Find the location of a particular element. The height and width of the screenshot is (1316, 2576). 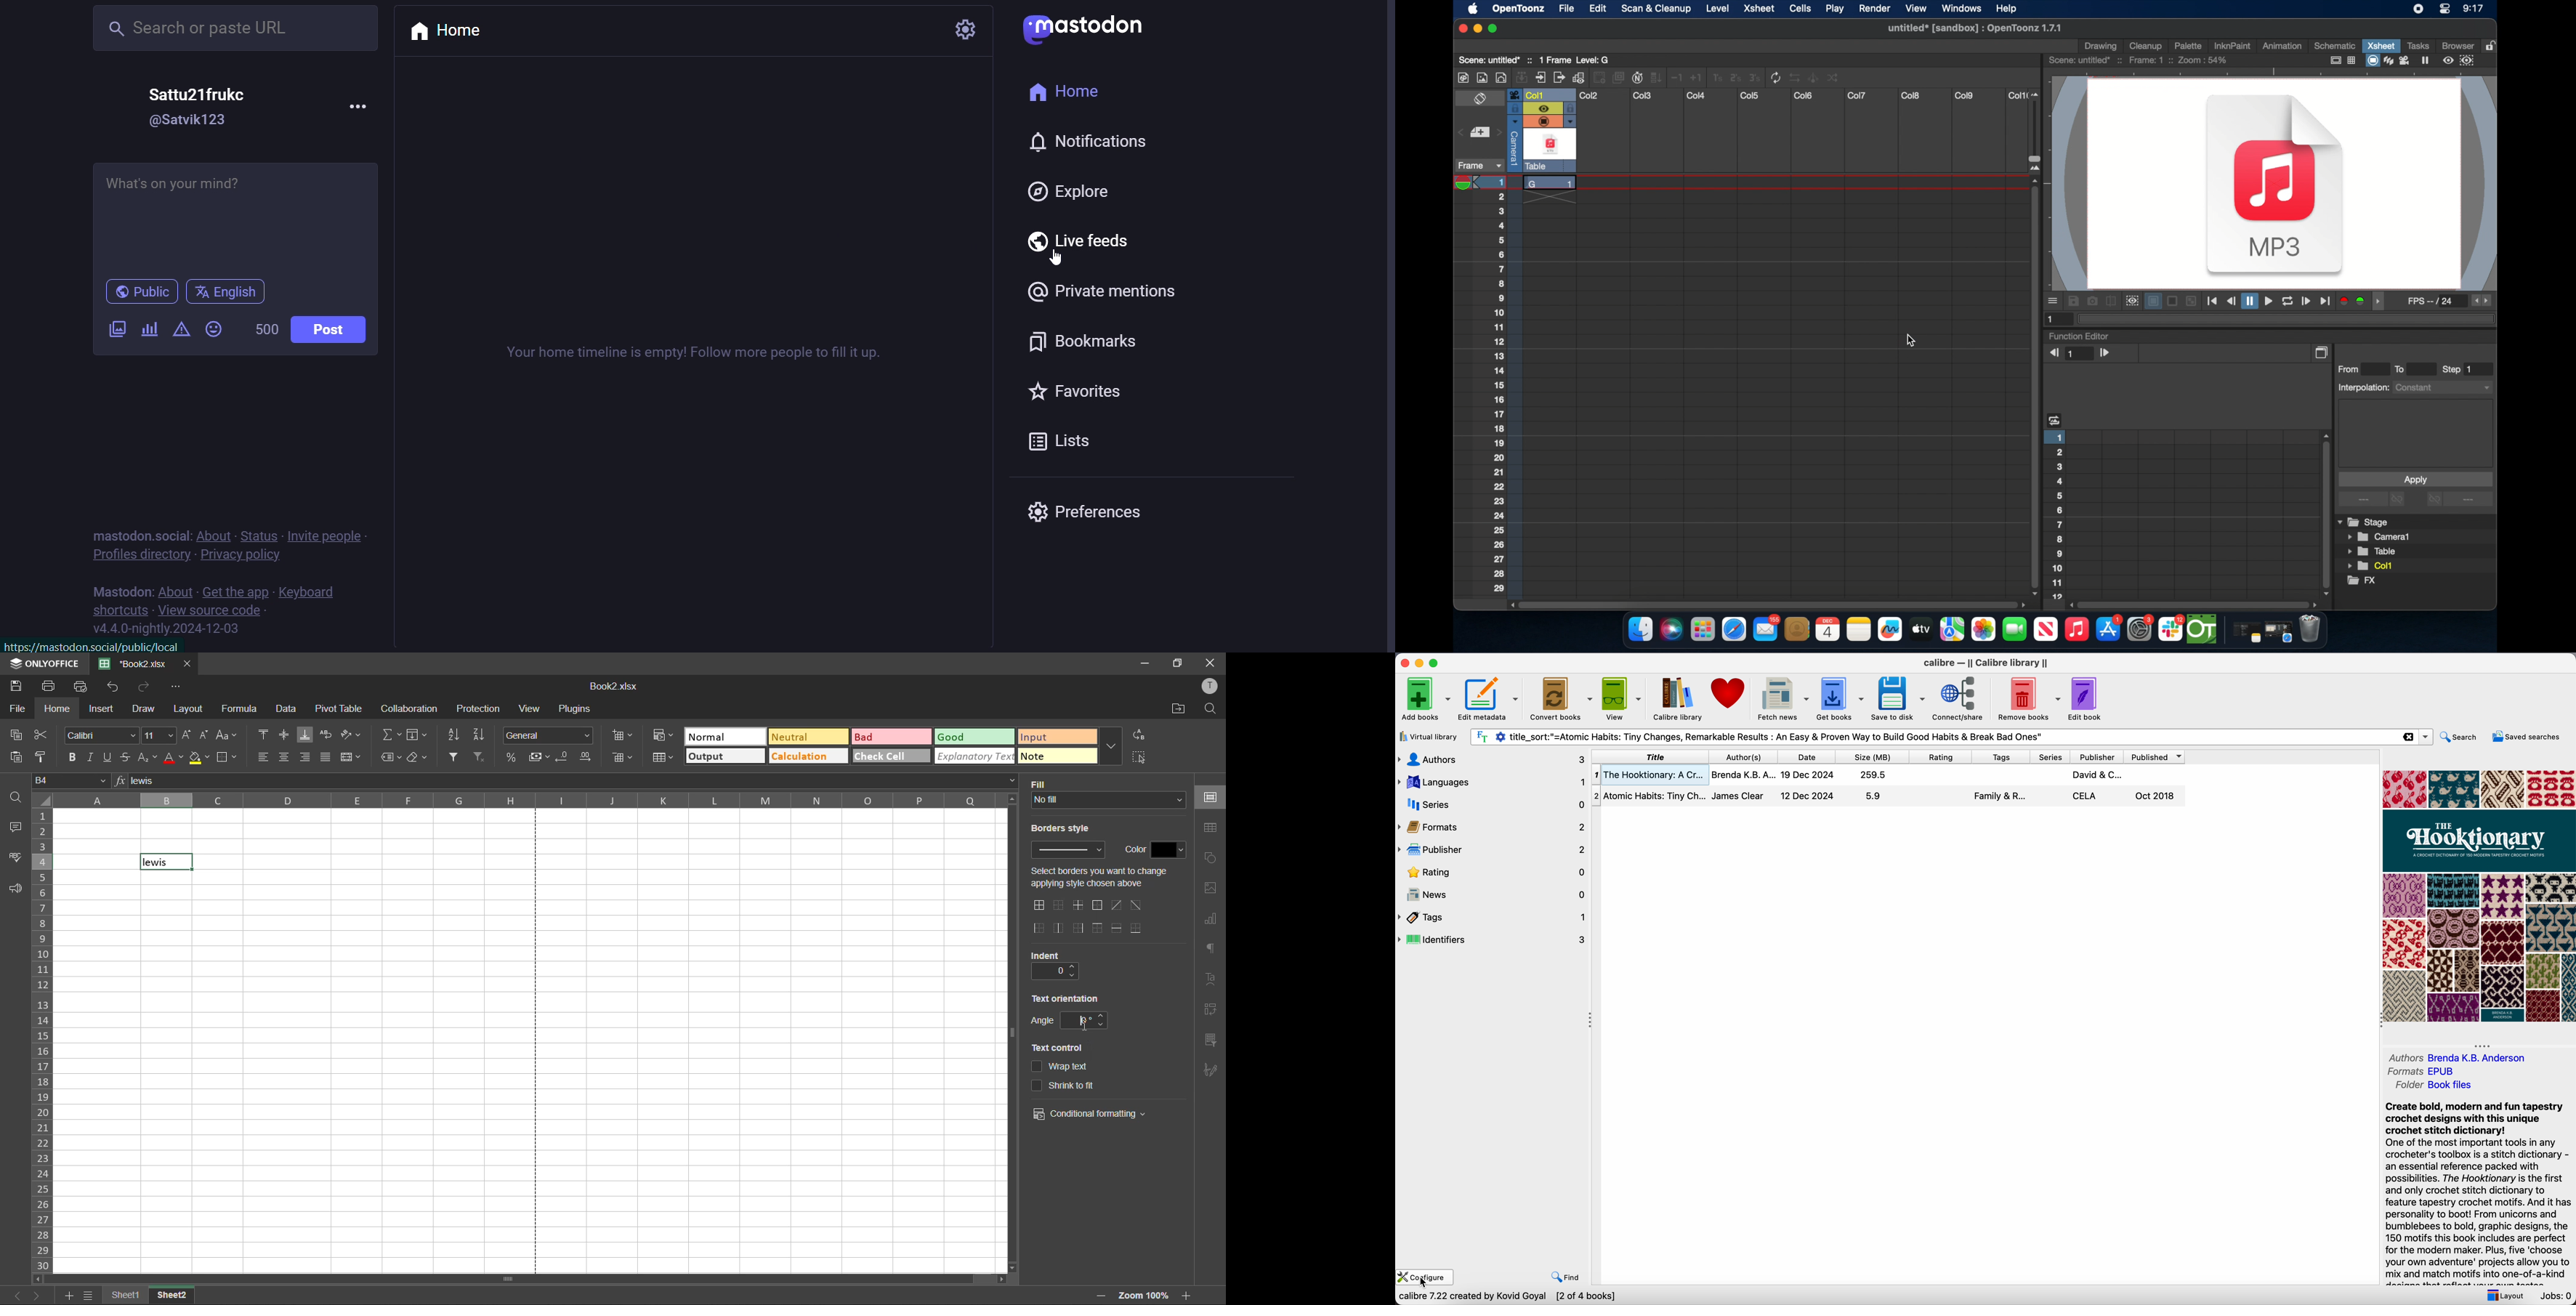

bad is located at coordinates (891, 737).